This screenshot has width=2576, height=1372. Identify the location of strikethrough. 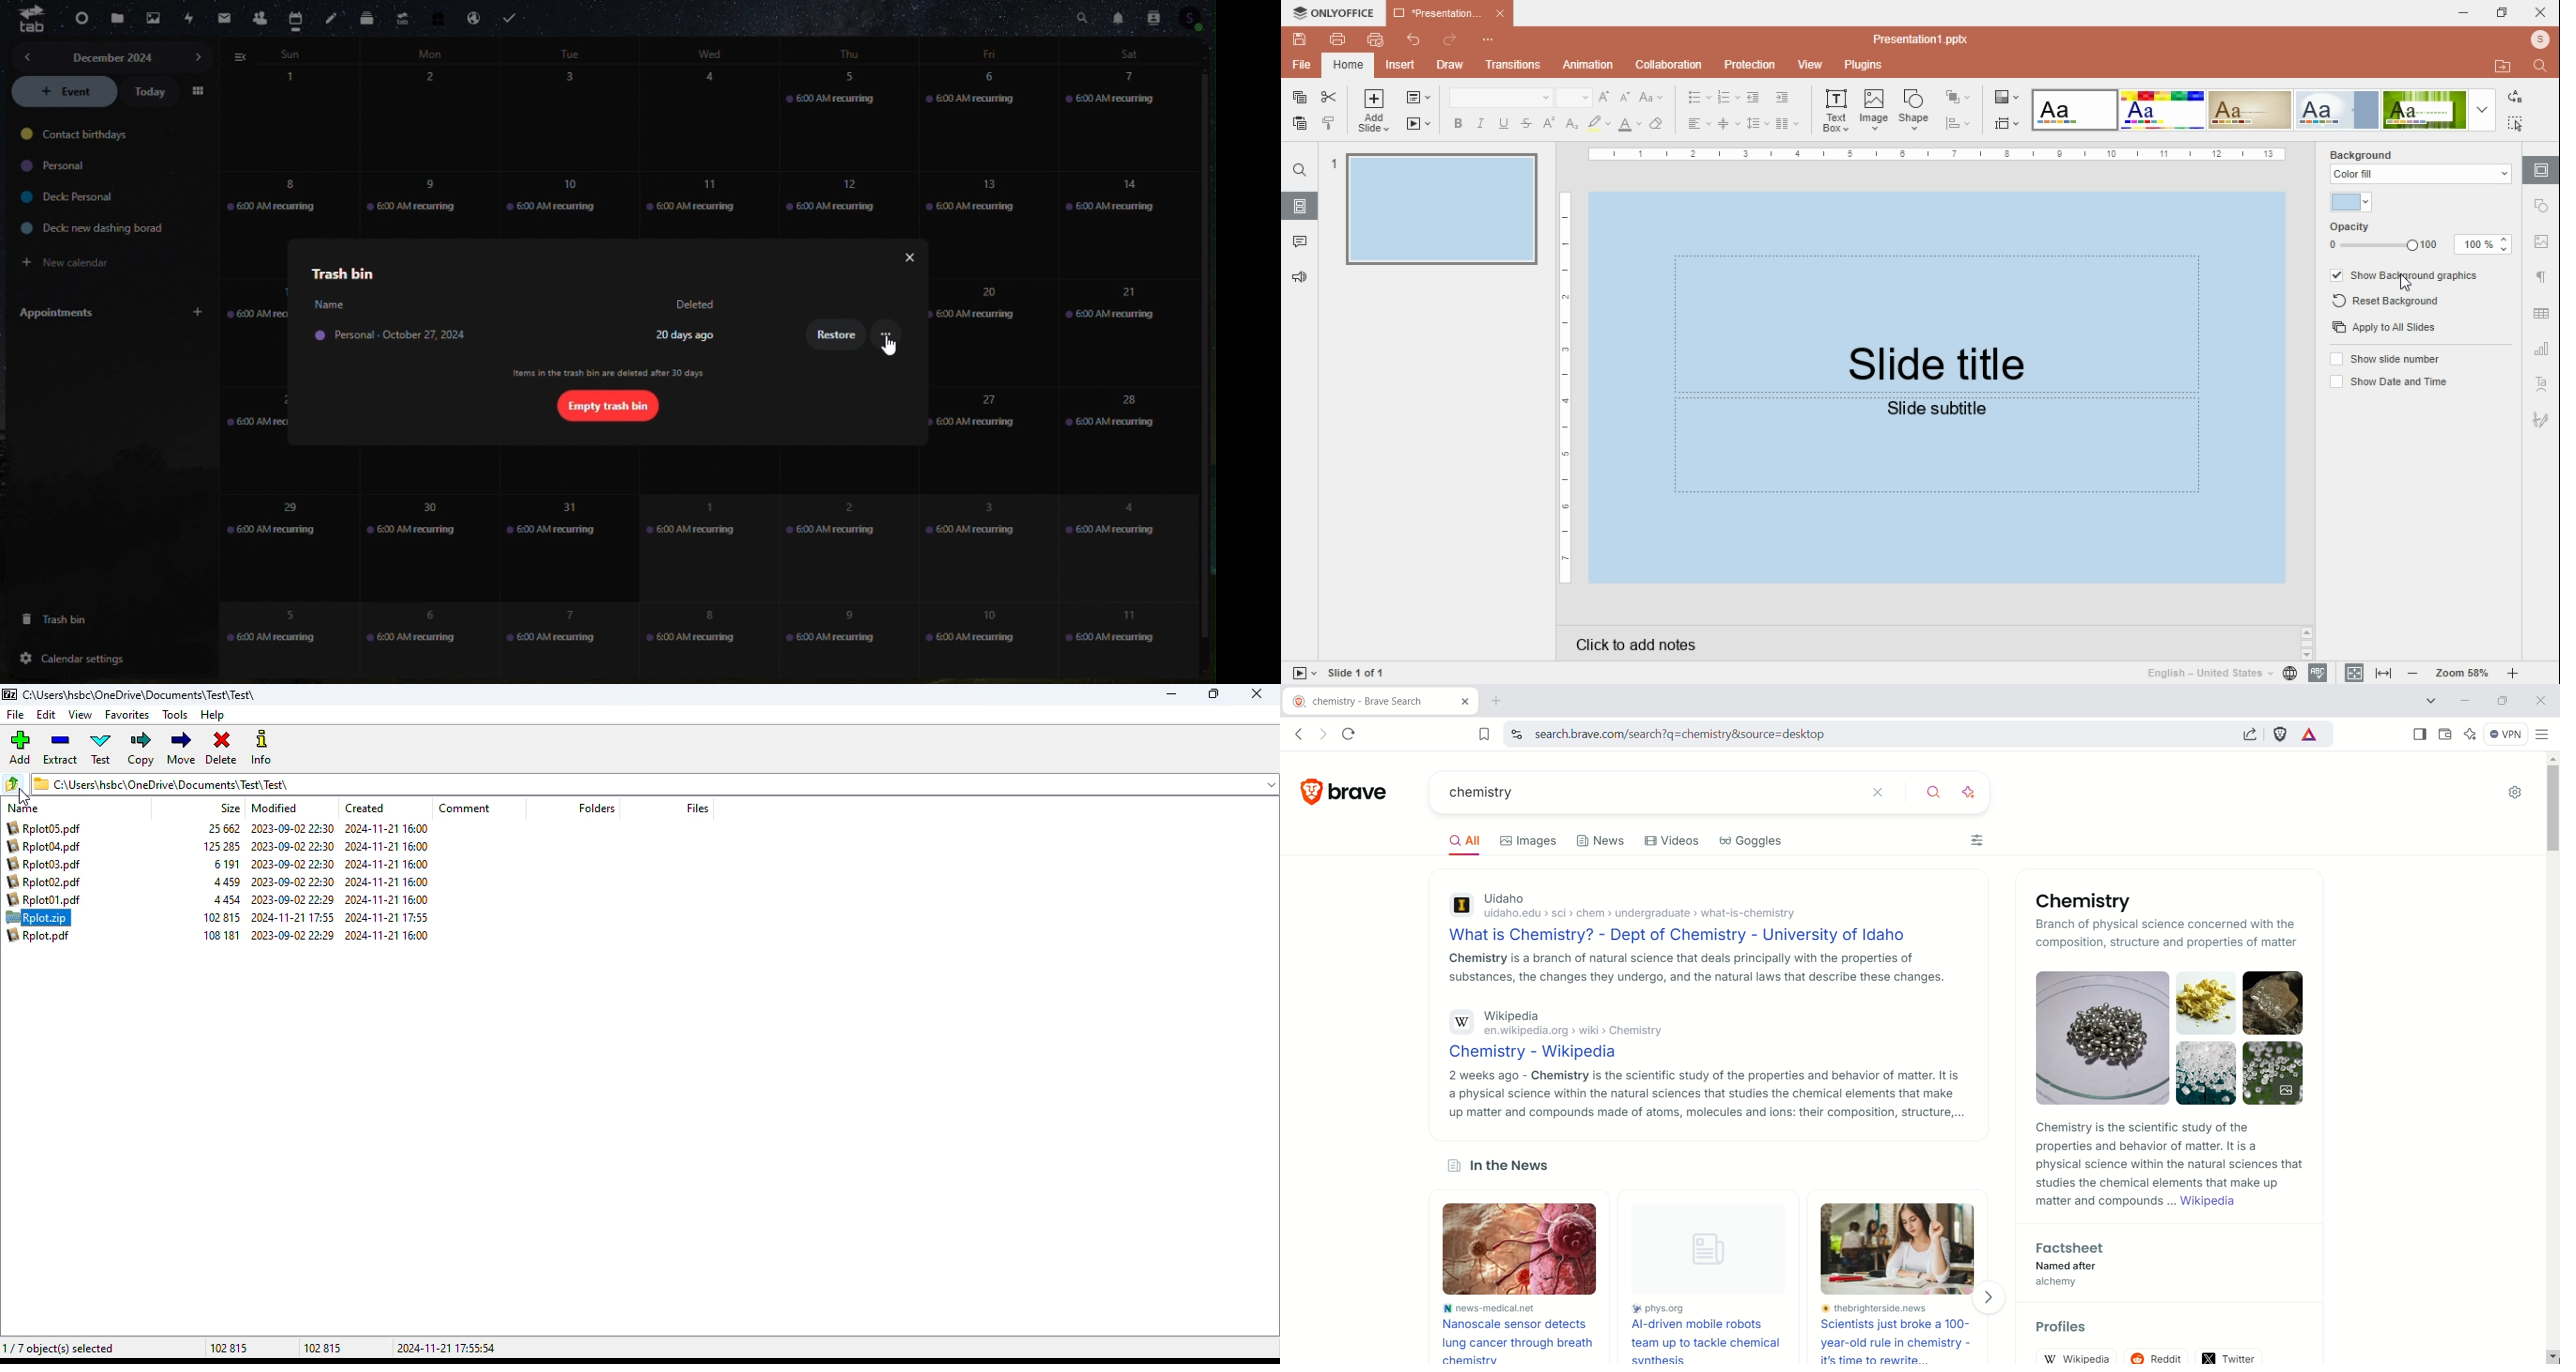
(1526, 123).